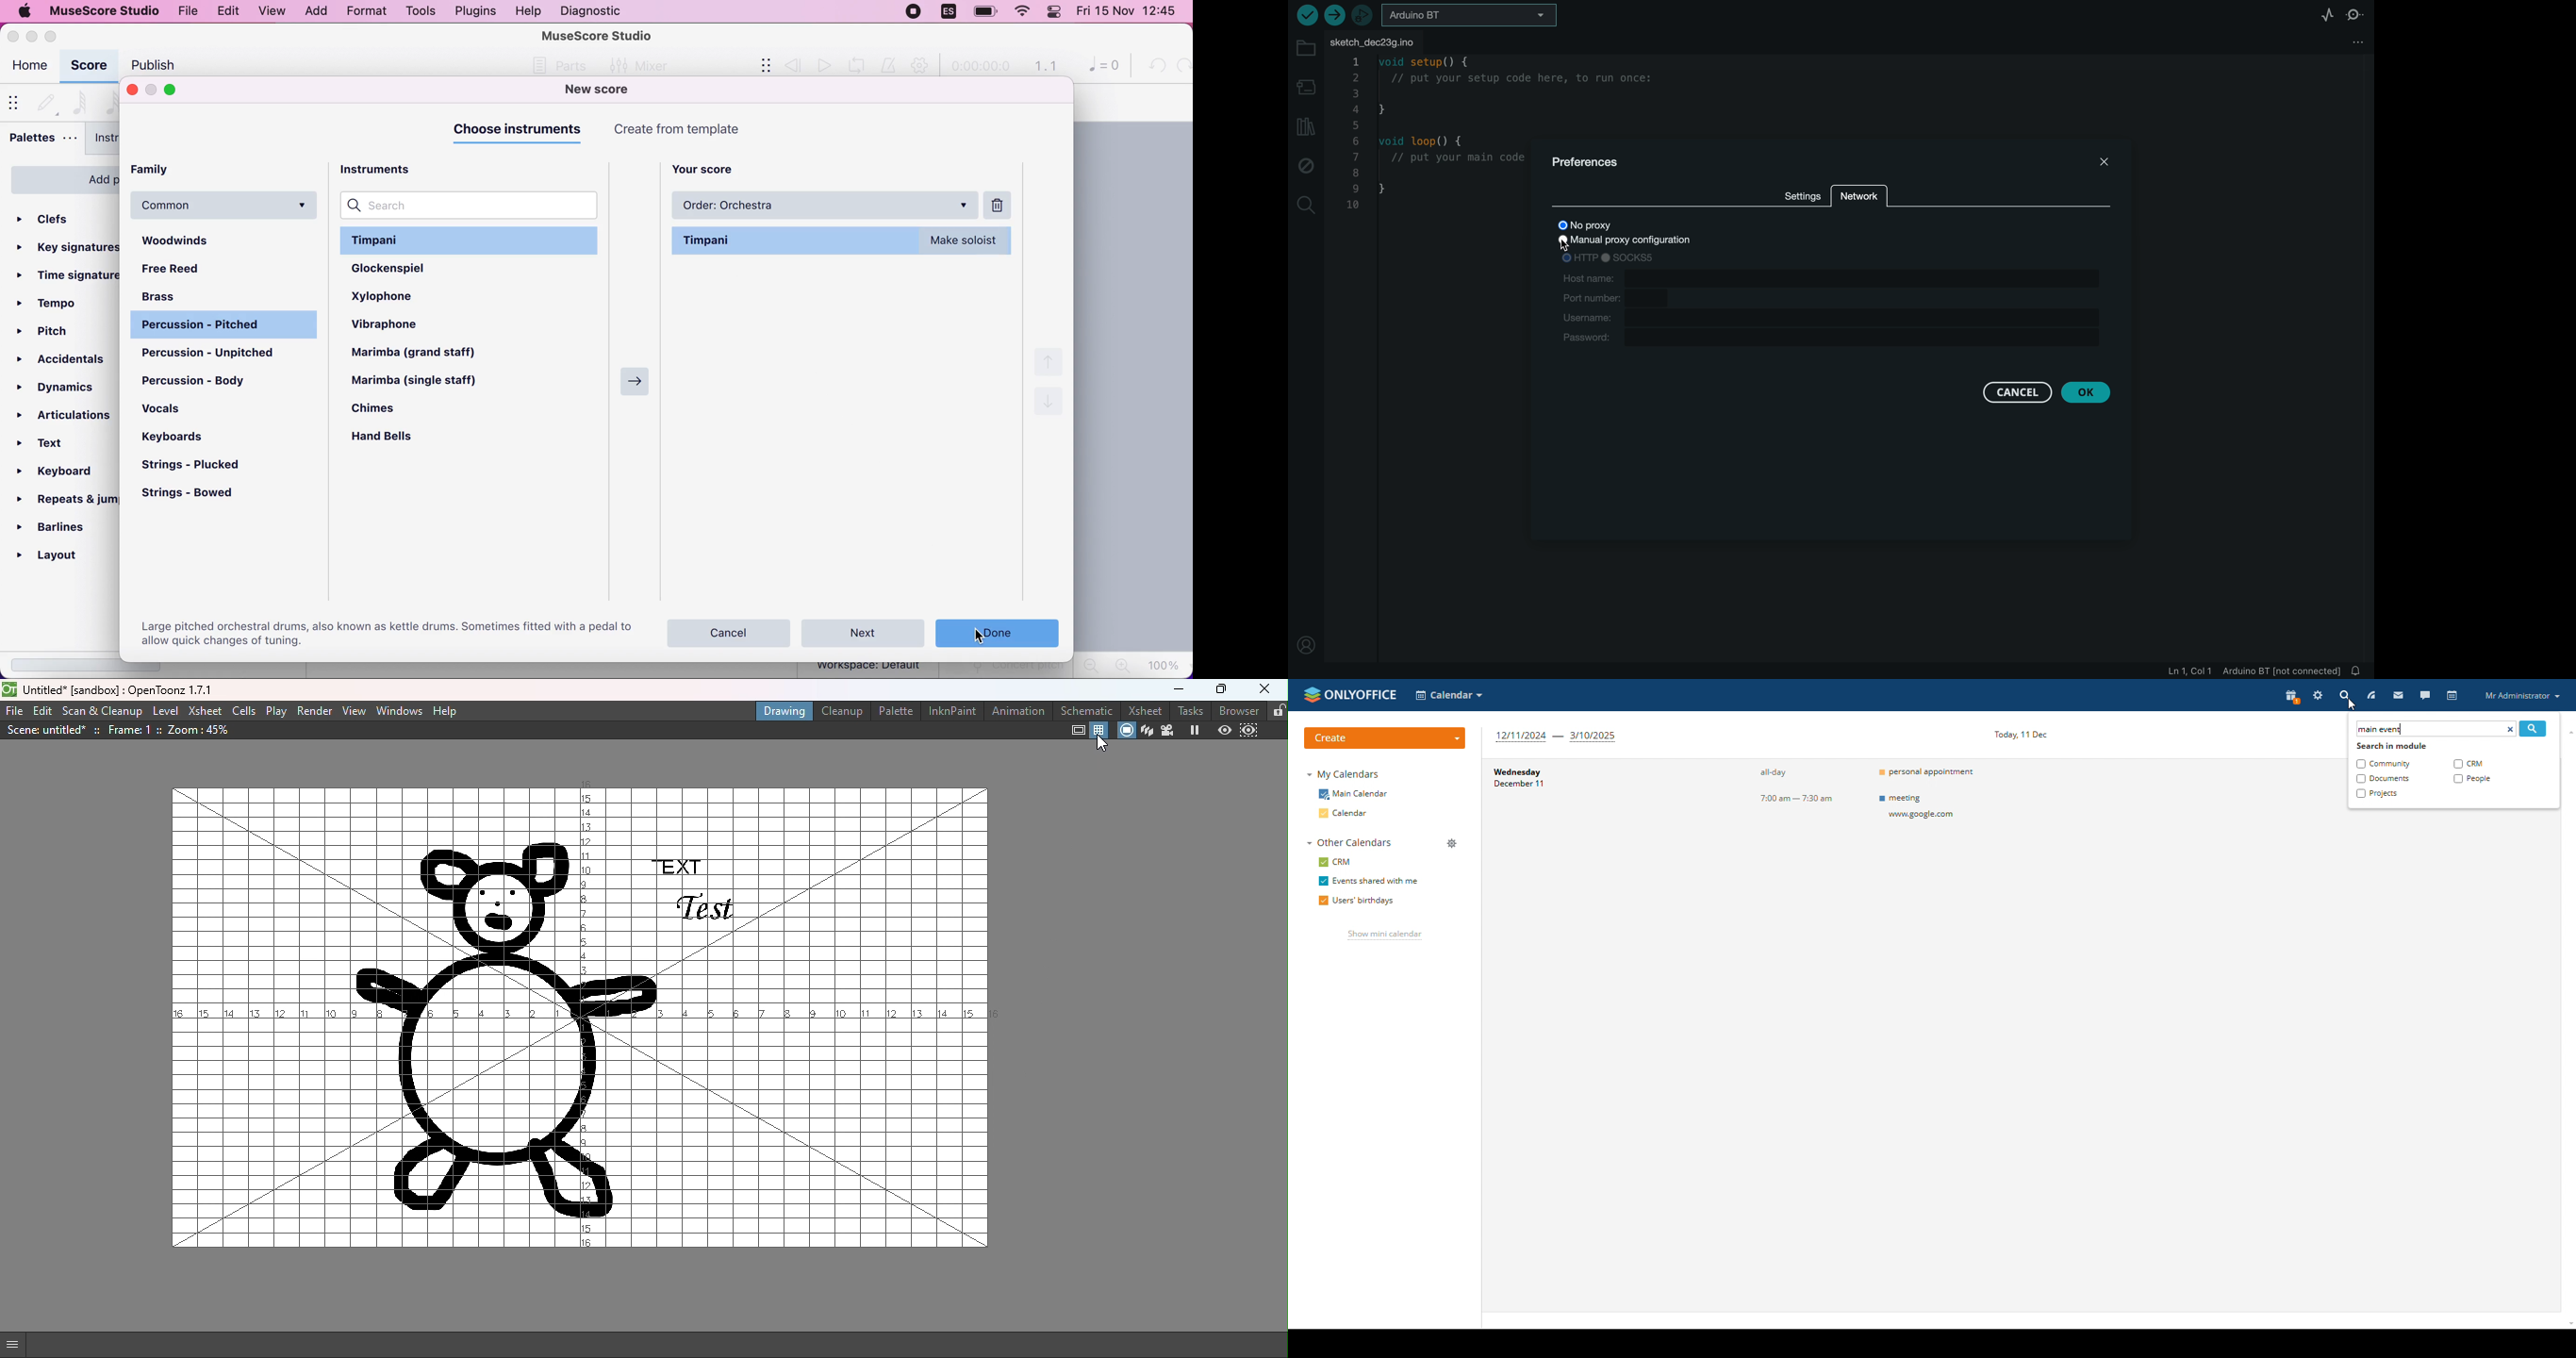  I want to click on panel control, so click(1057, 12).